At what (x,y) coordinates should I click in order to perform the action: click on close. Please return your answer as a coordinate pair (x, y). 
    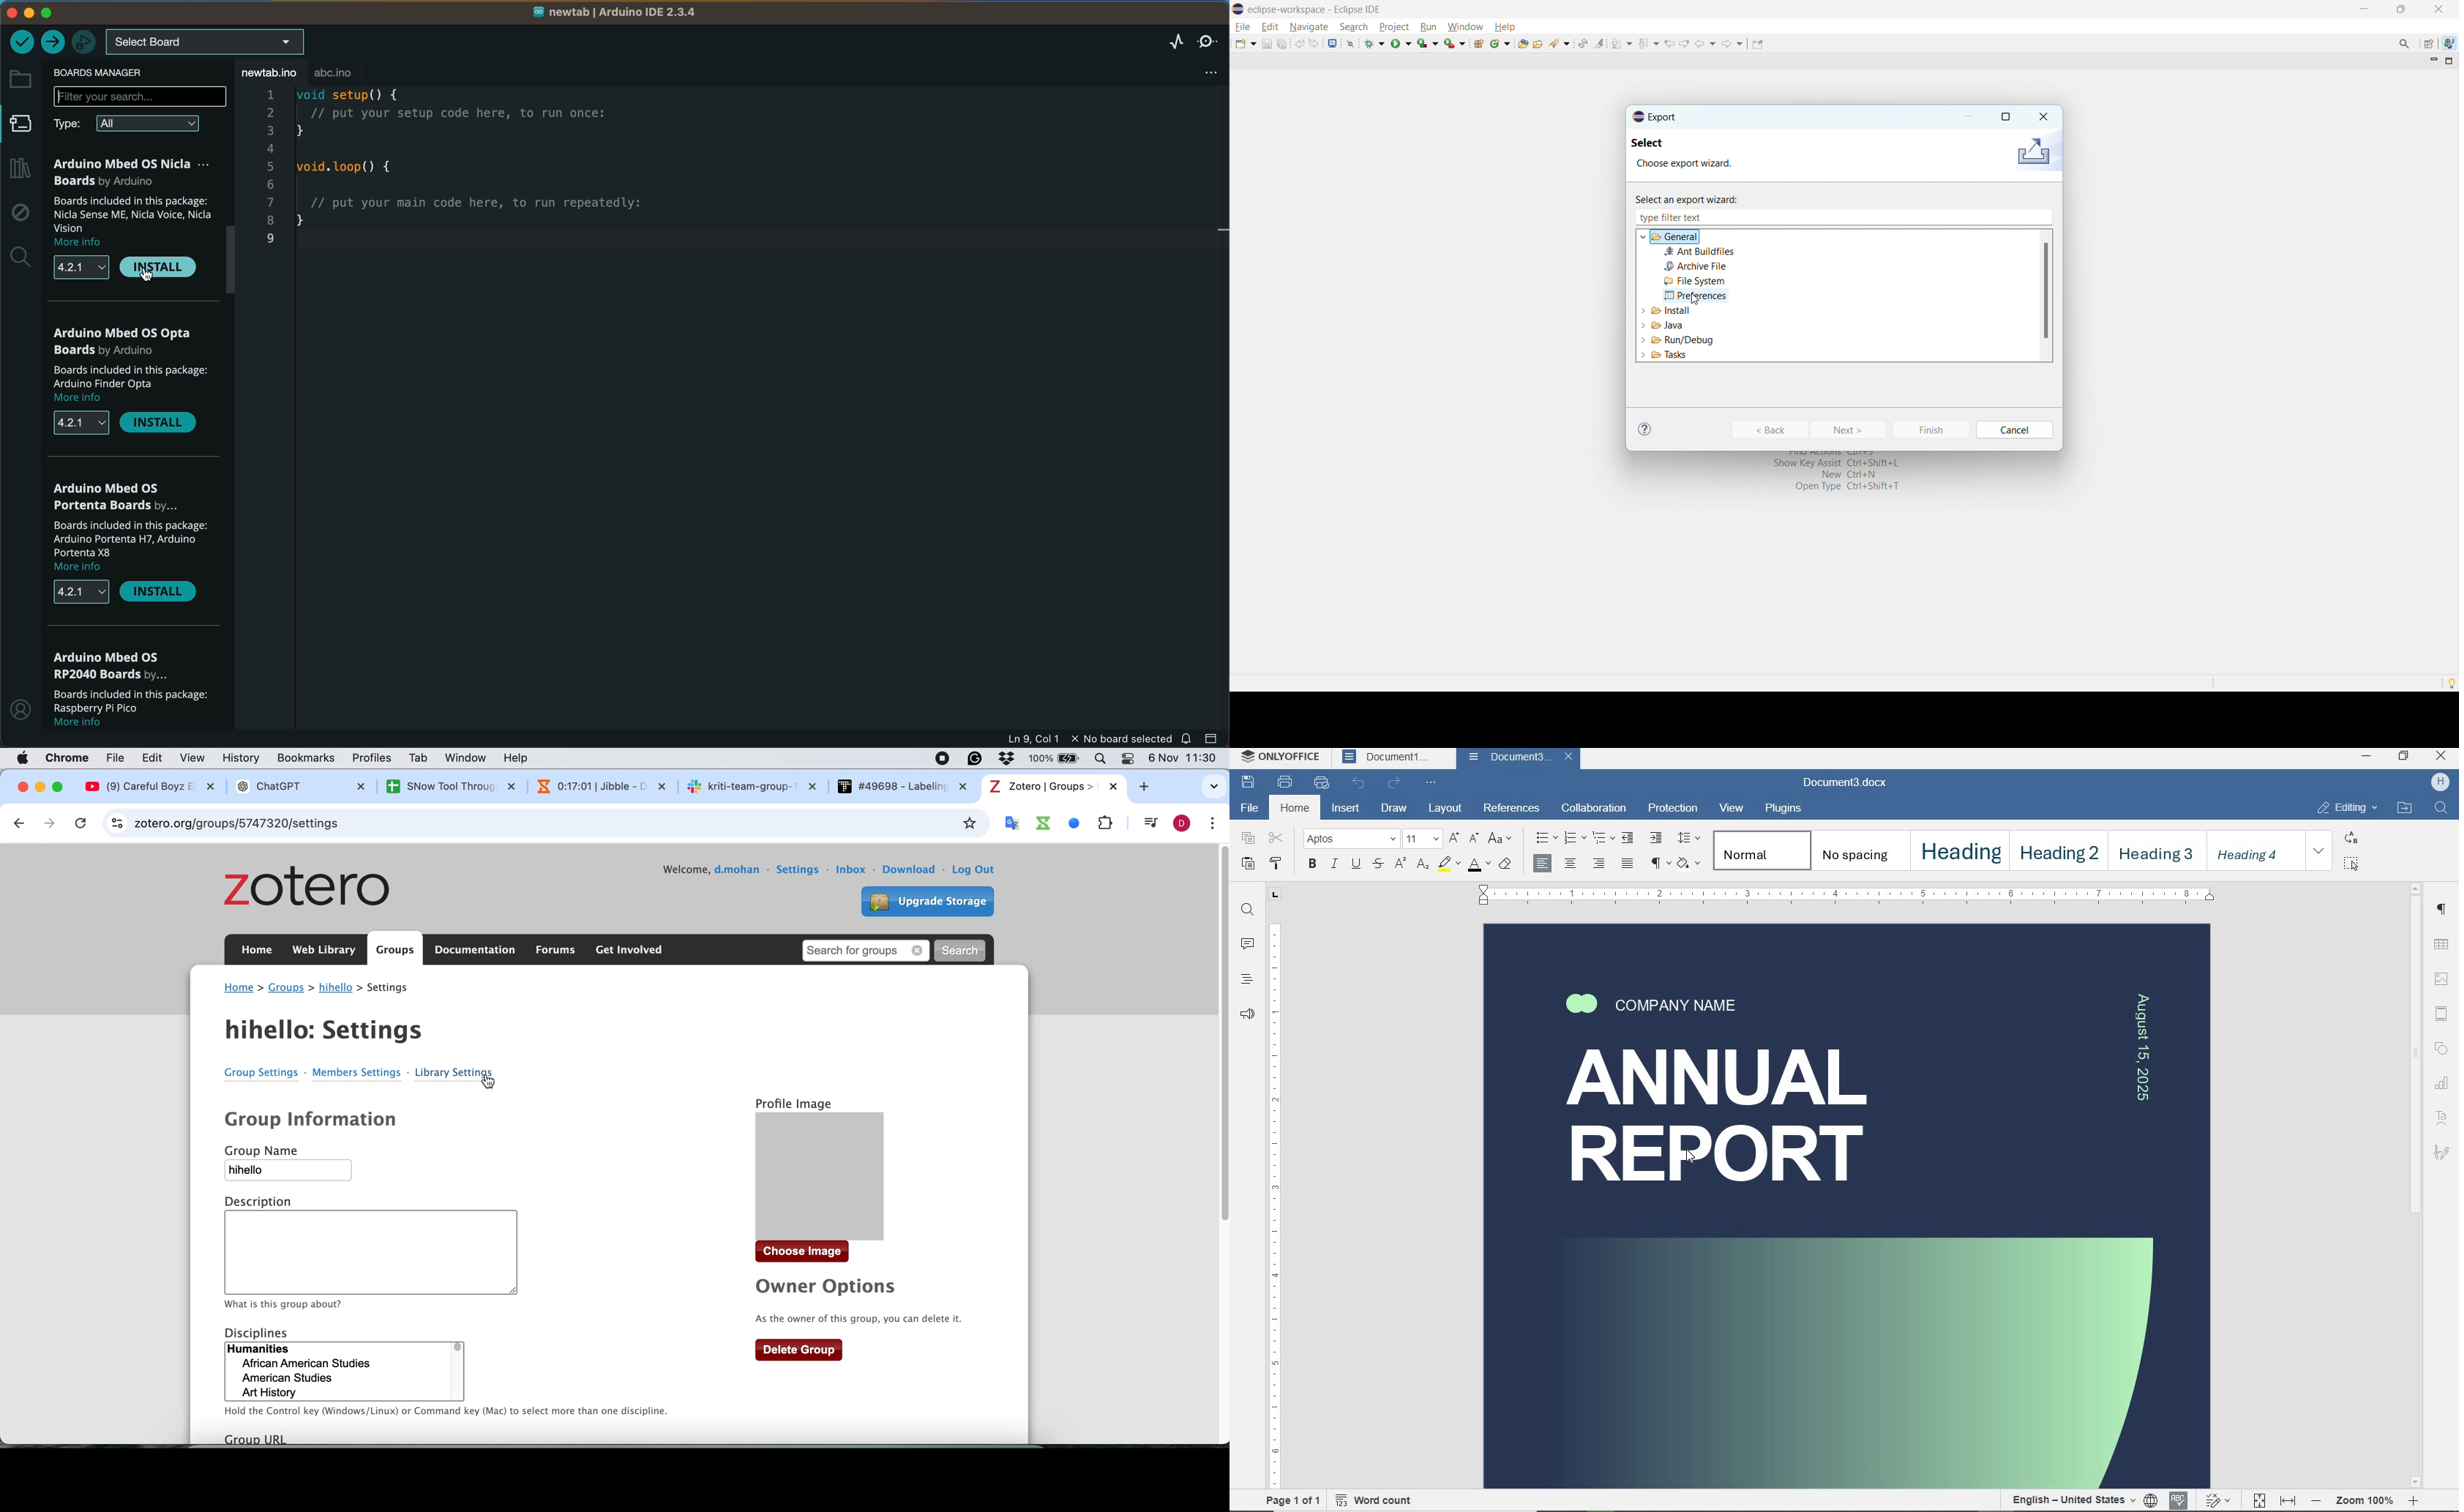
    Looking at the image, I should click on (2042, 115).